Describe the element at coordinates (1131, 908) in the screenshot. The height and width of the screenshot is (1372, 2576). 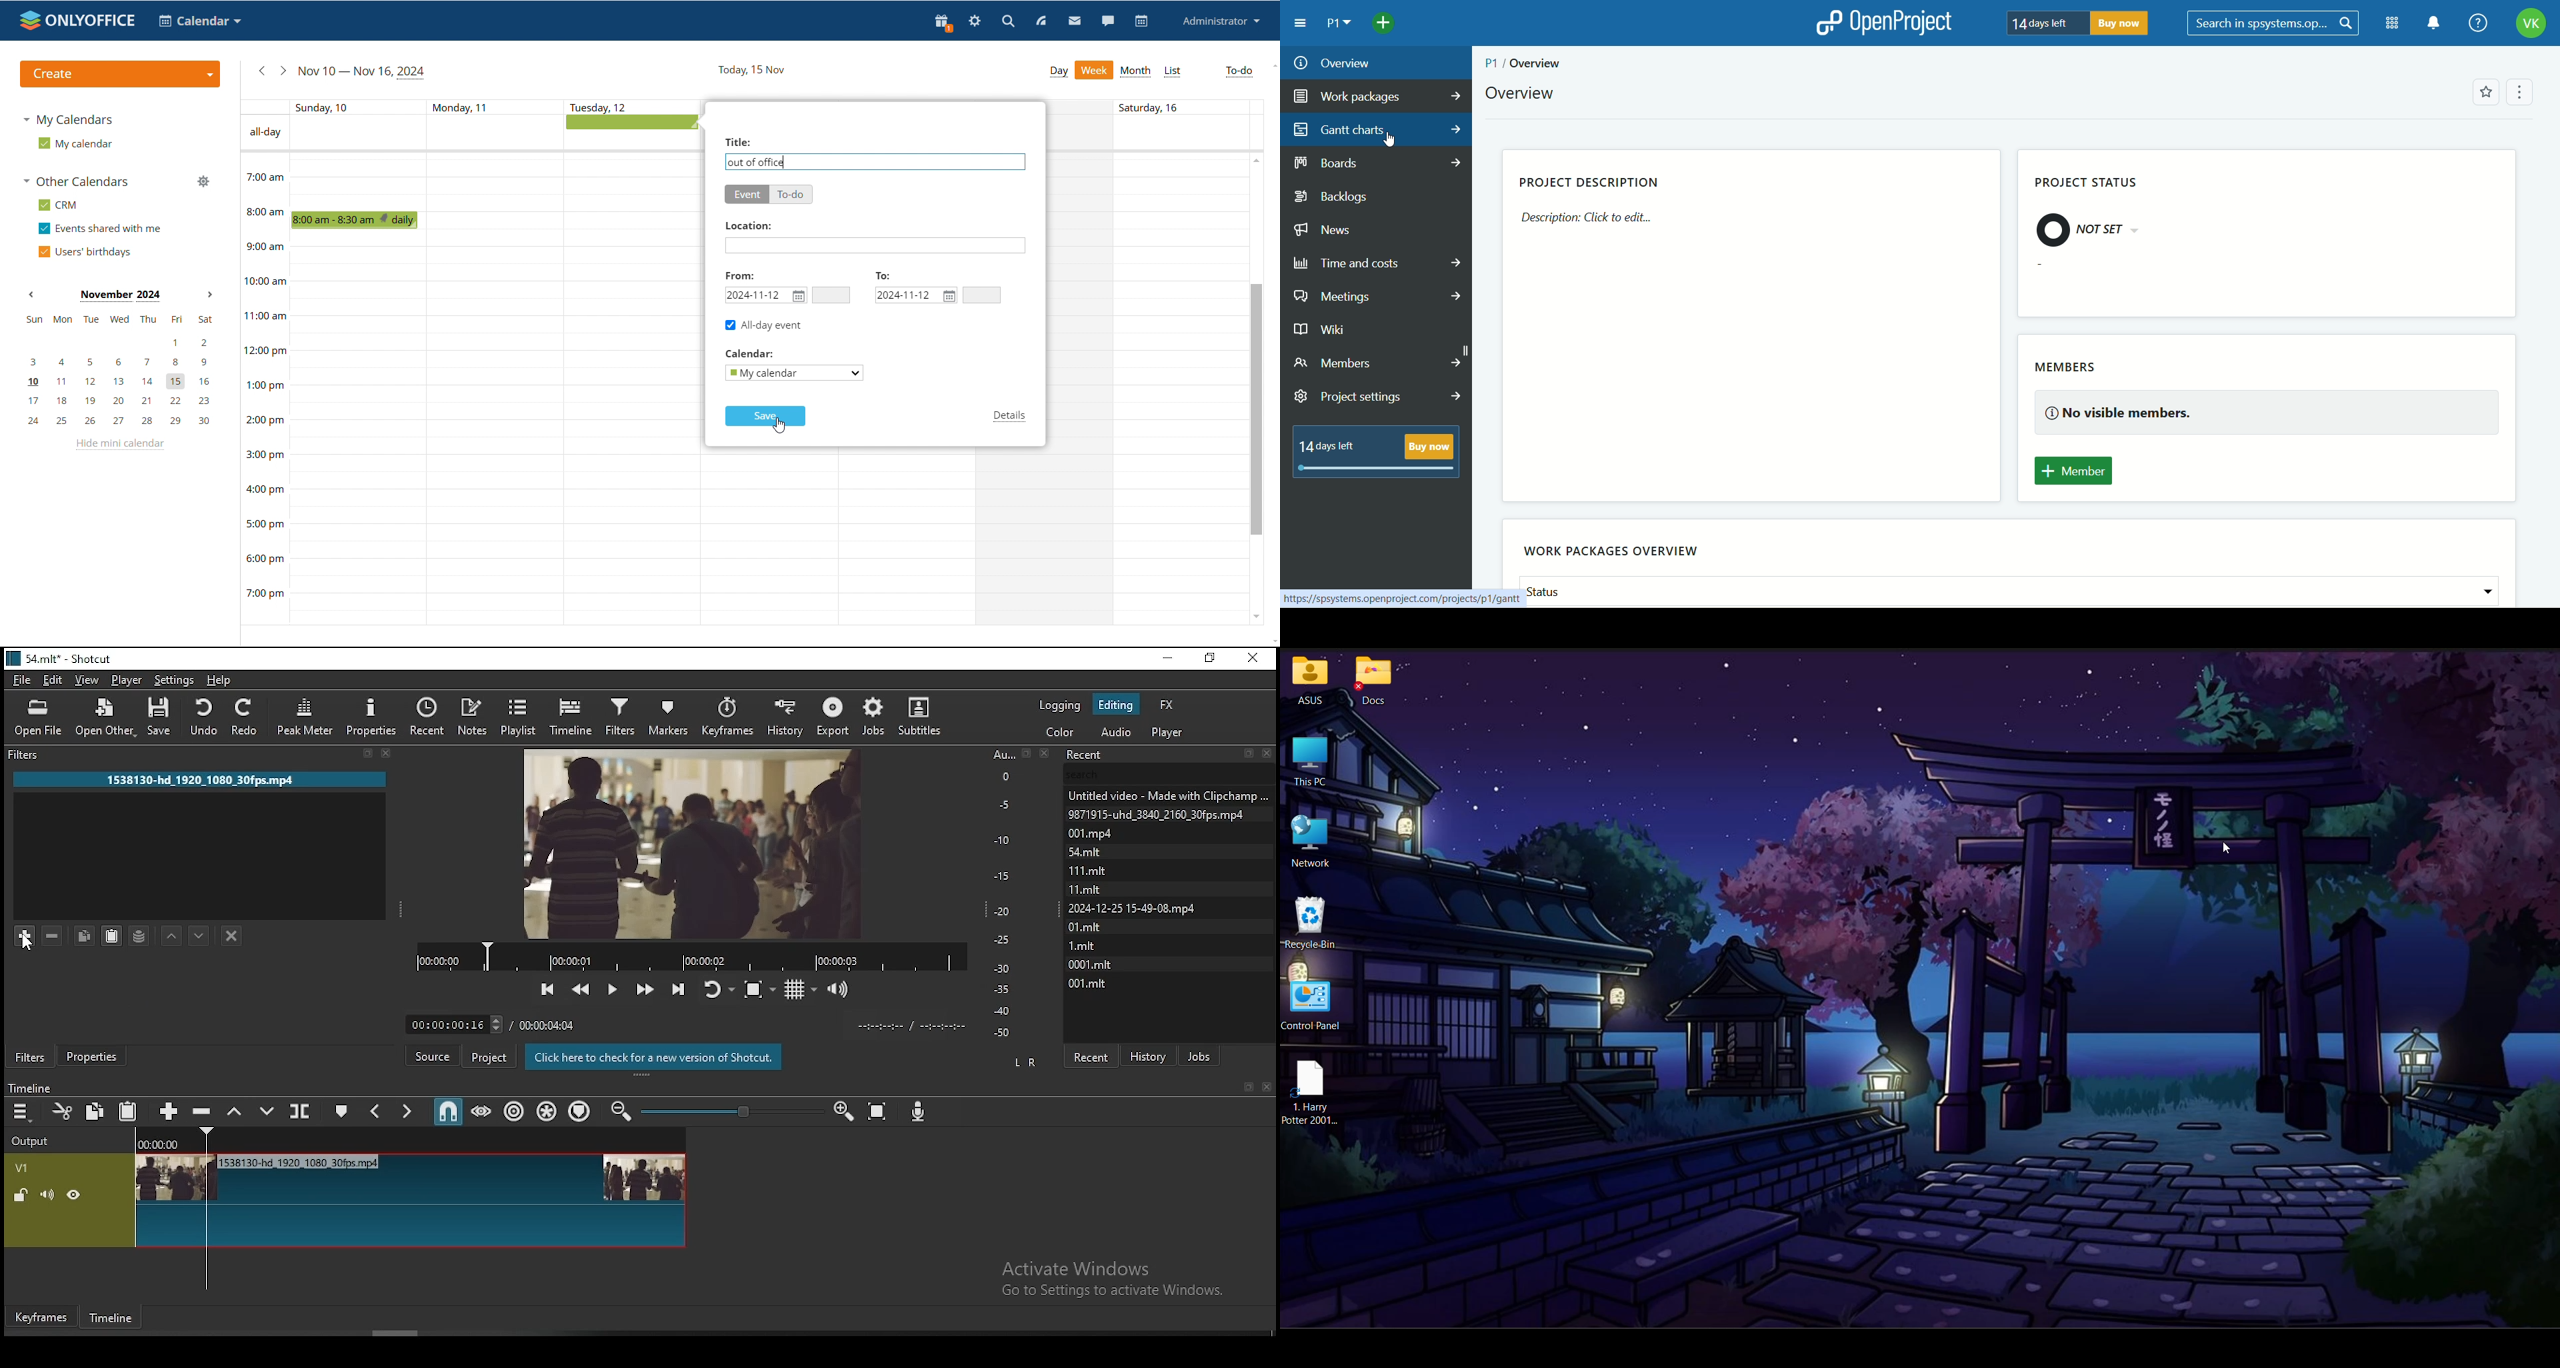
I see `2024-12-25 15-49-08.mp4` at that location.